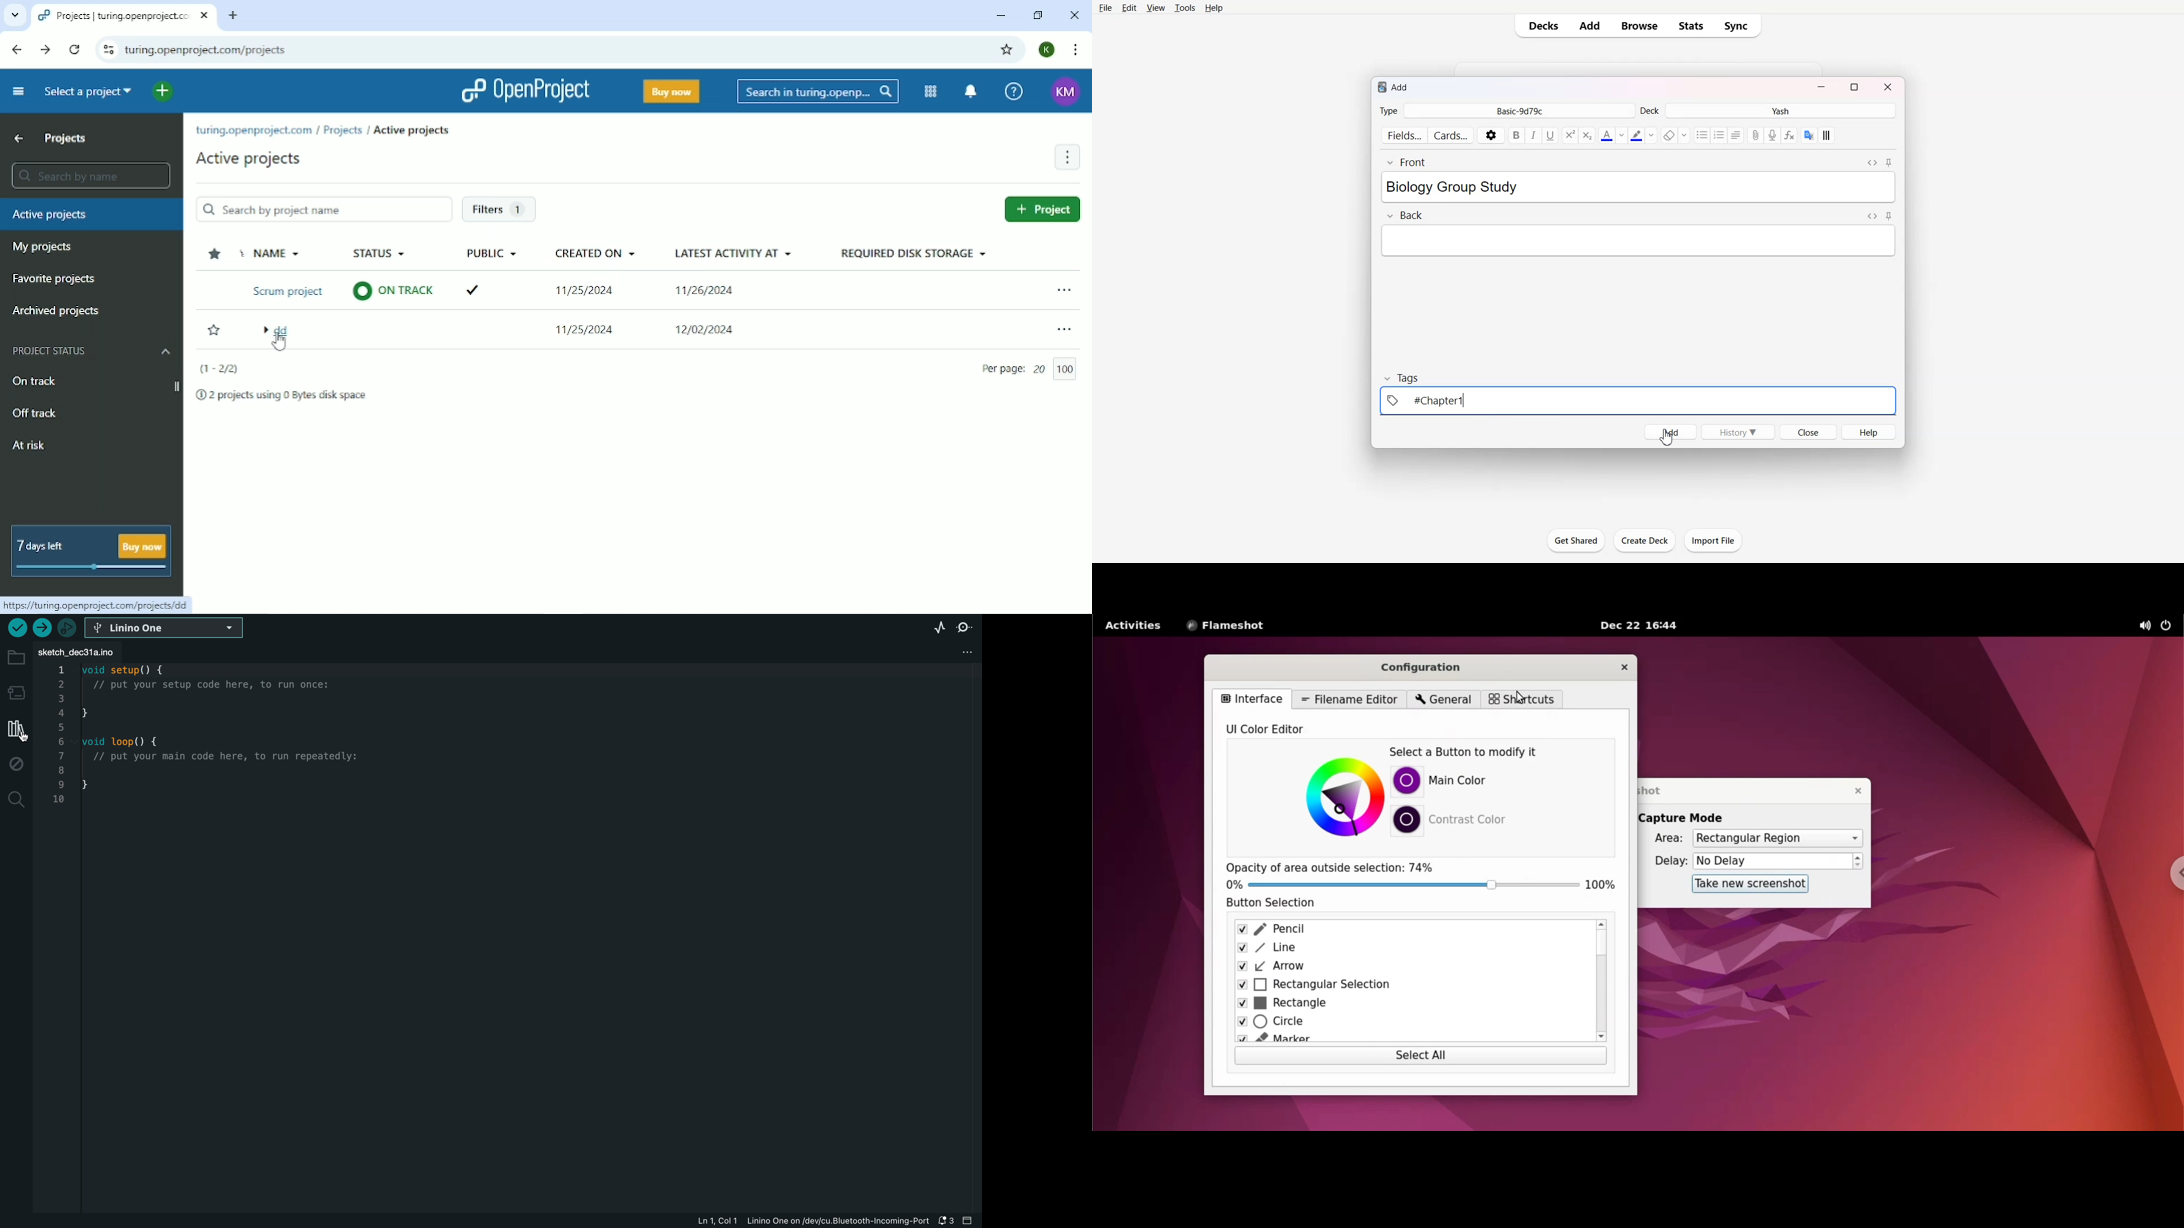 The height and width of the screenshot is (1232, 2184). What do you see at coordinates (1216, 9) in the screenshot?
I see `Help` at bounding box center [1216, 9].